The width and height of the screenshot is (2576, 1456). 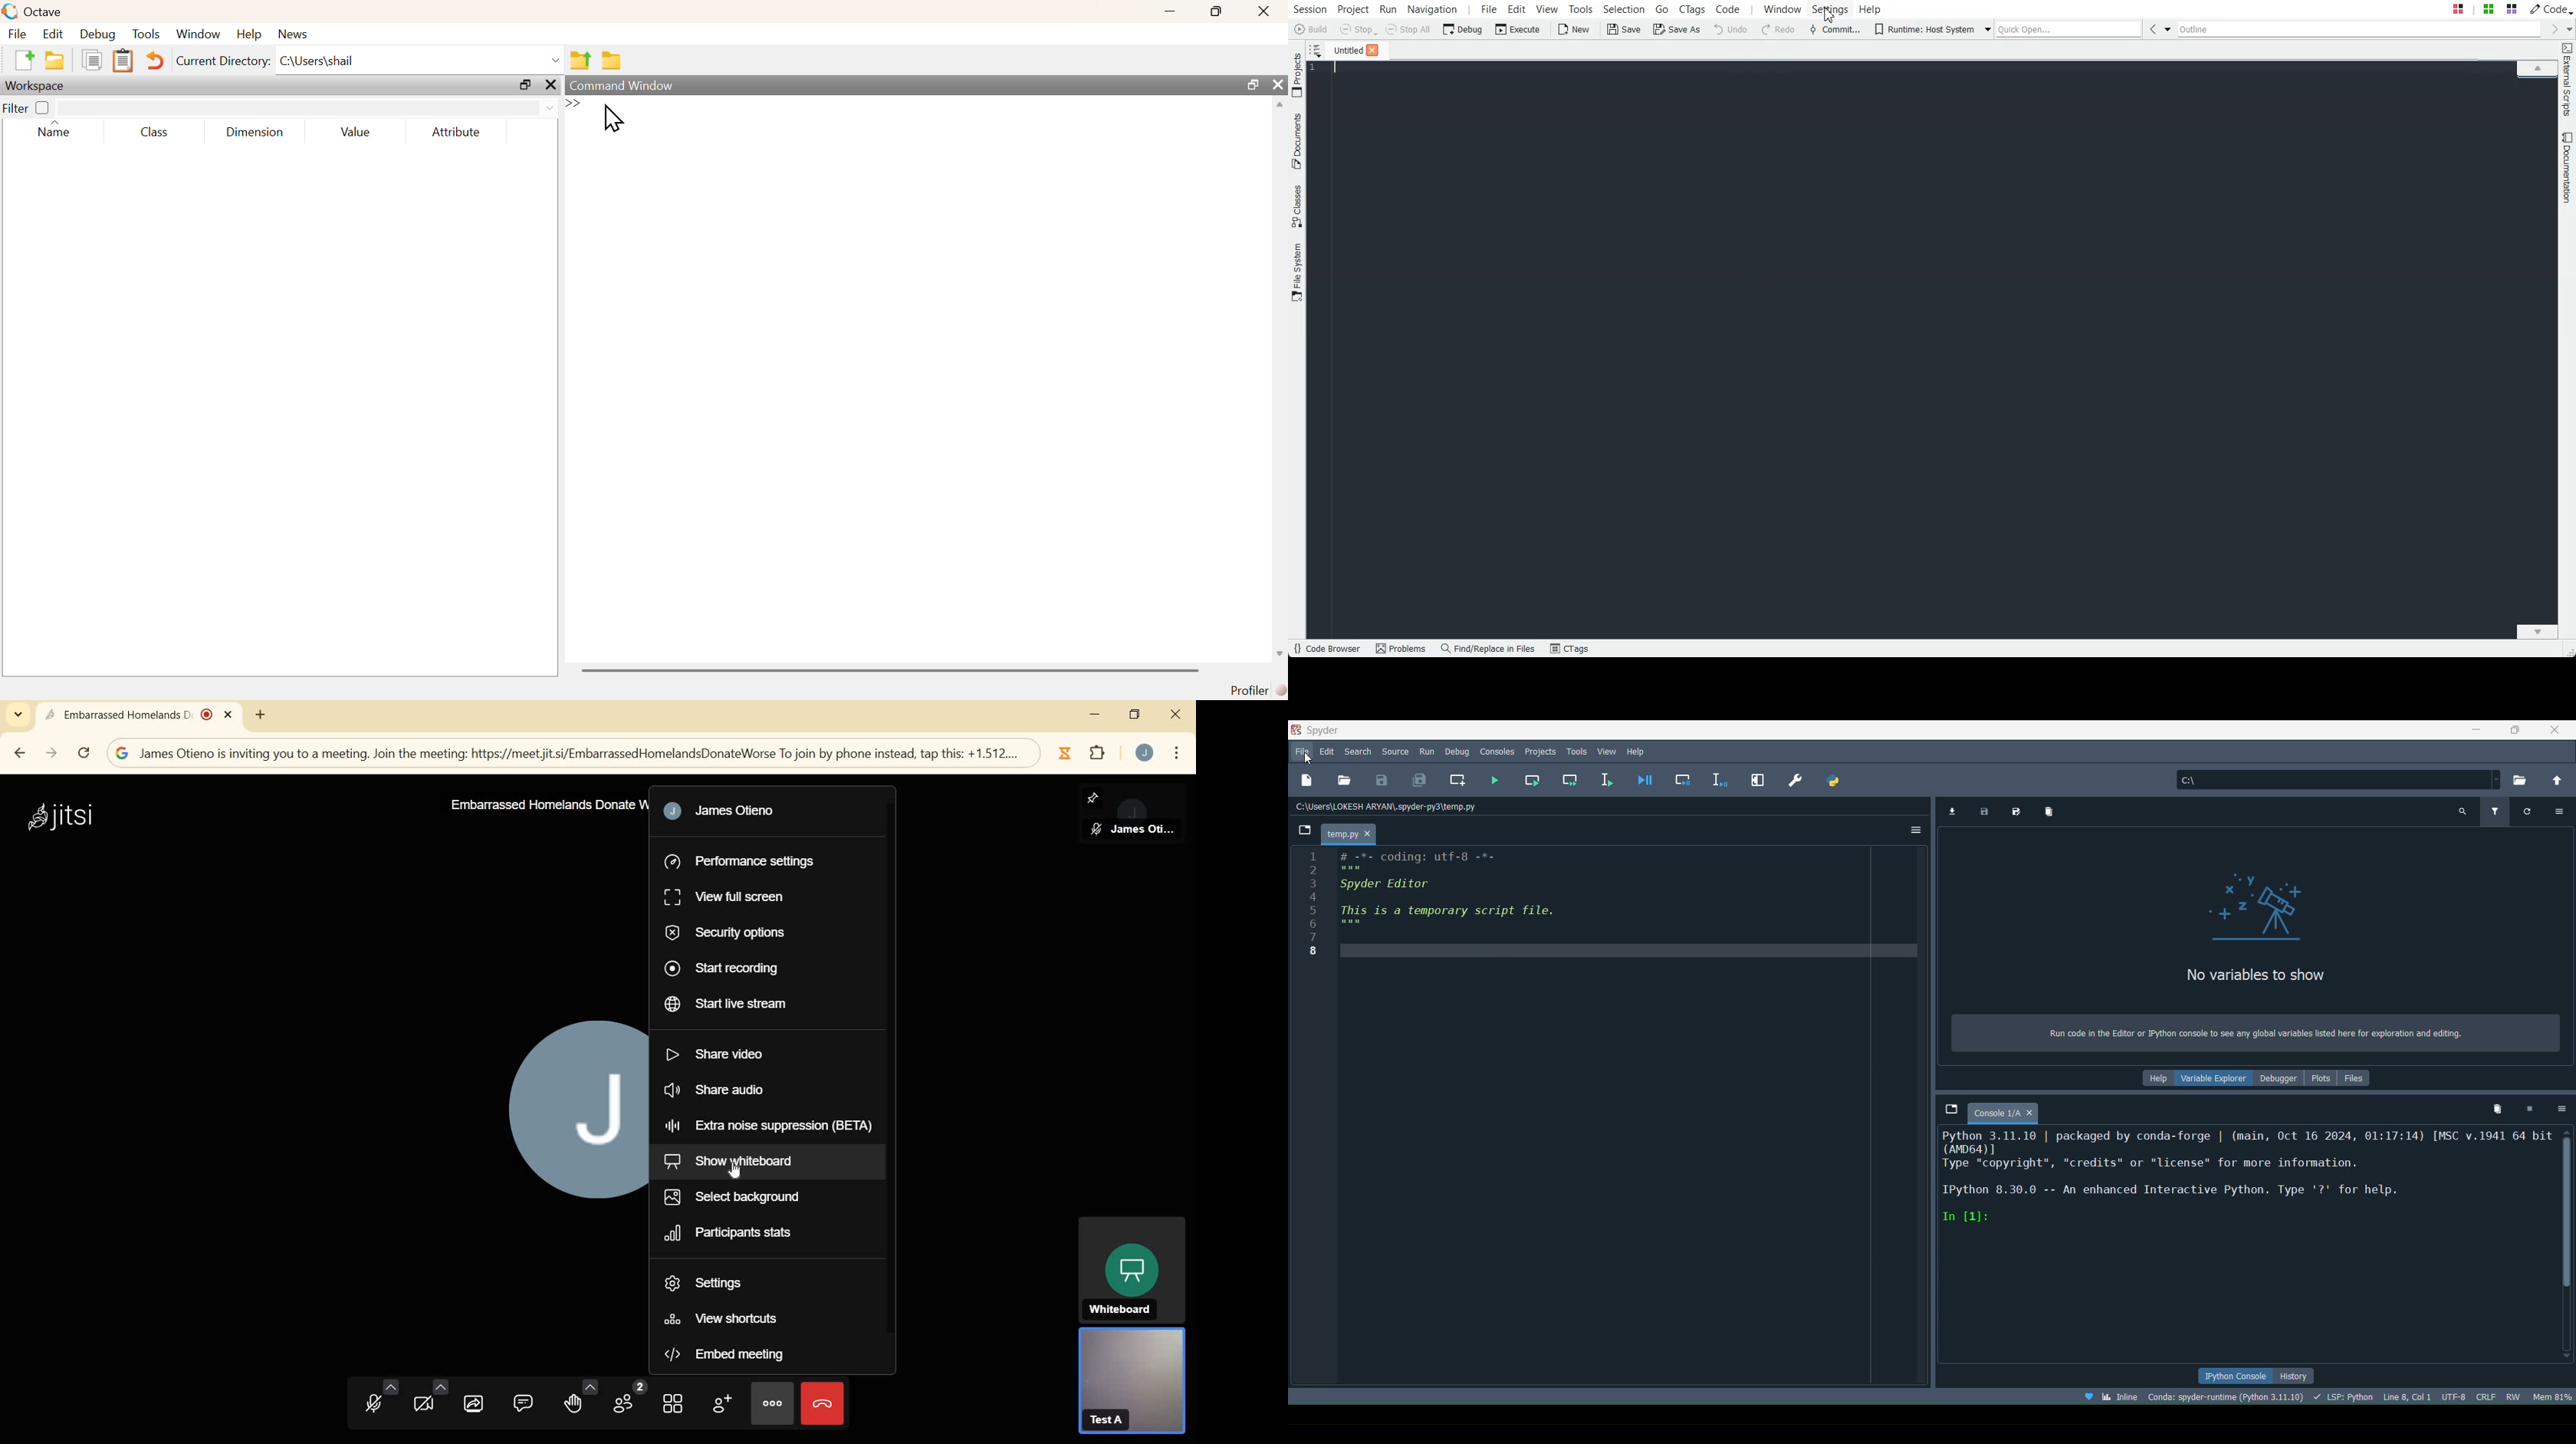 I want to click on MODERATOR PANEL VIEW, so click(x=1138, y=814).